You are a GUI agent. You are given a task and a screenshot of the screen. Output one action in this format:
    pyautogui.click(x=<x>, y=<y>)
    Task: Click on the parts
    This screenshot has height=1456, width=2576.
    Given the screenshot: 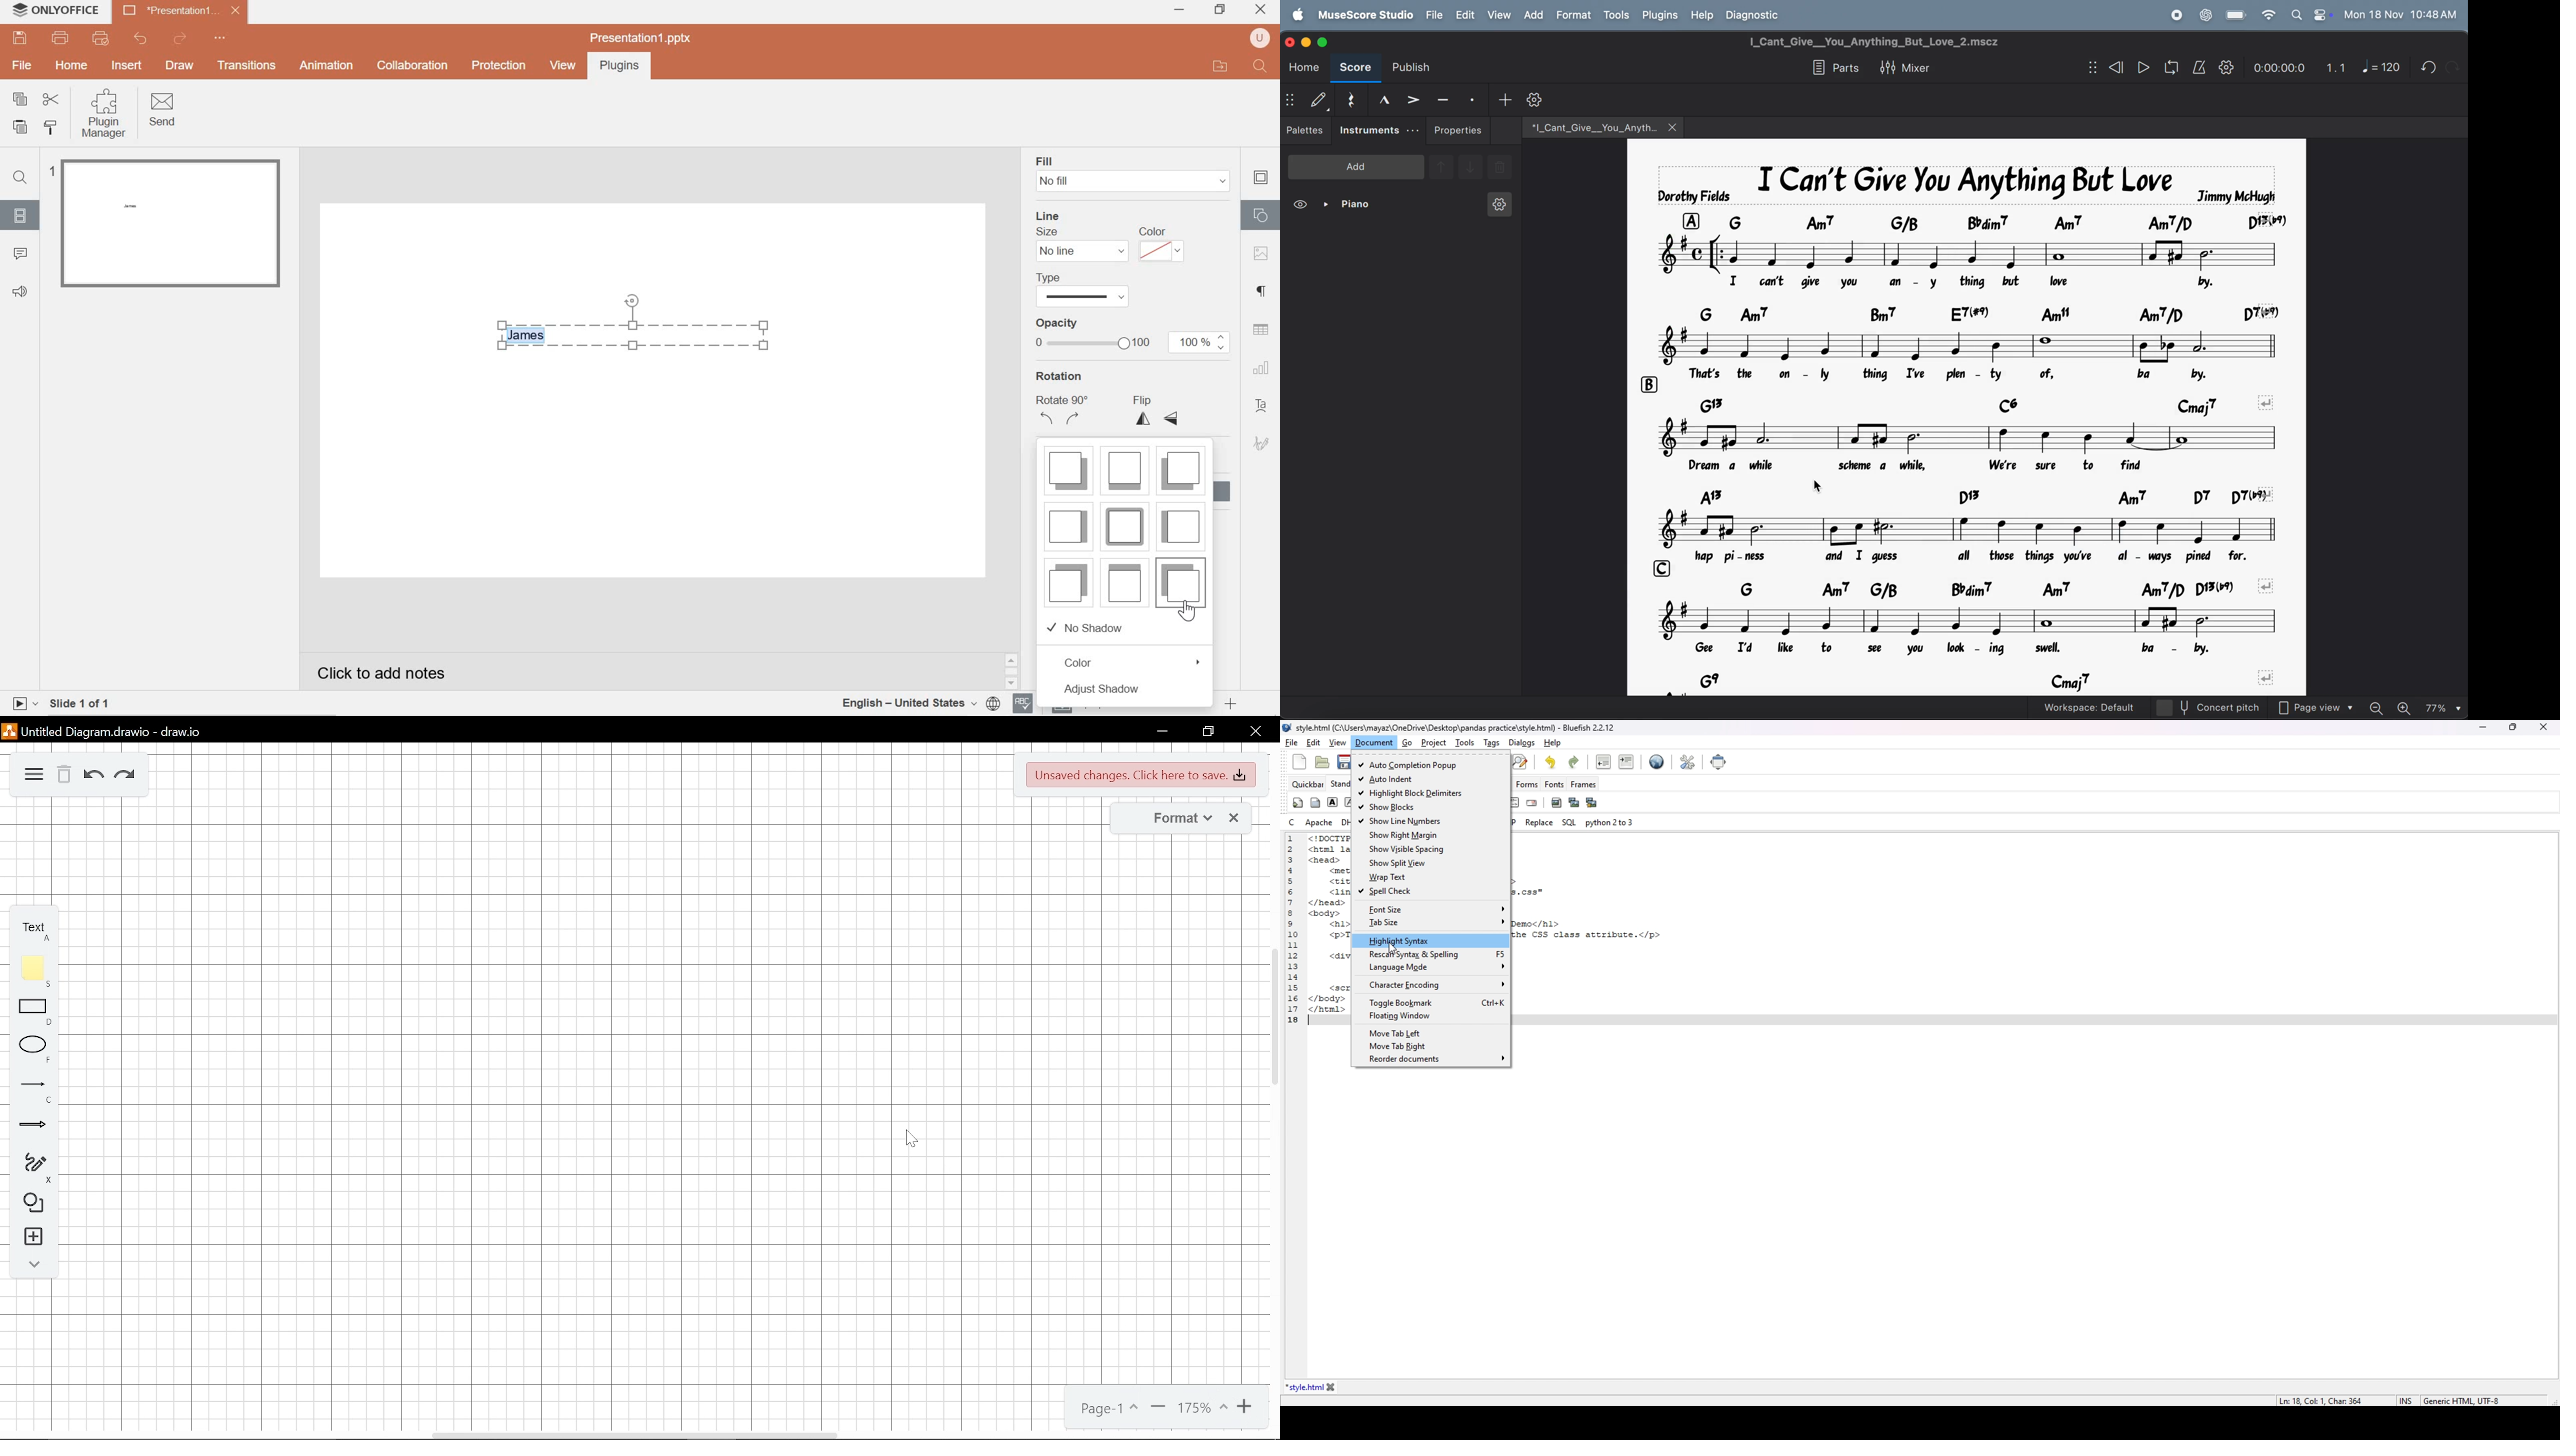 What is the action you would take?
    pyautogui.click(x=1833, y=69)
    